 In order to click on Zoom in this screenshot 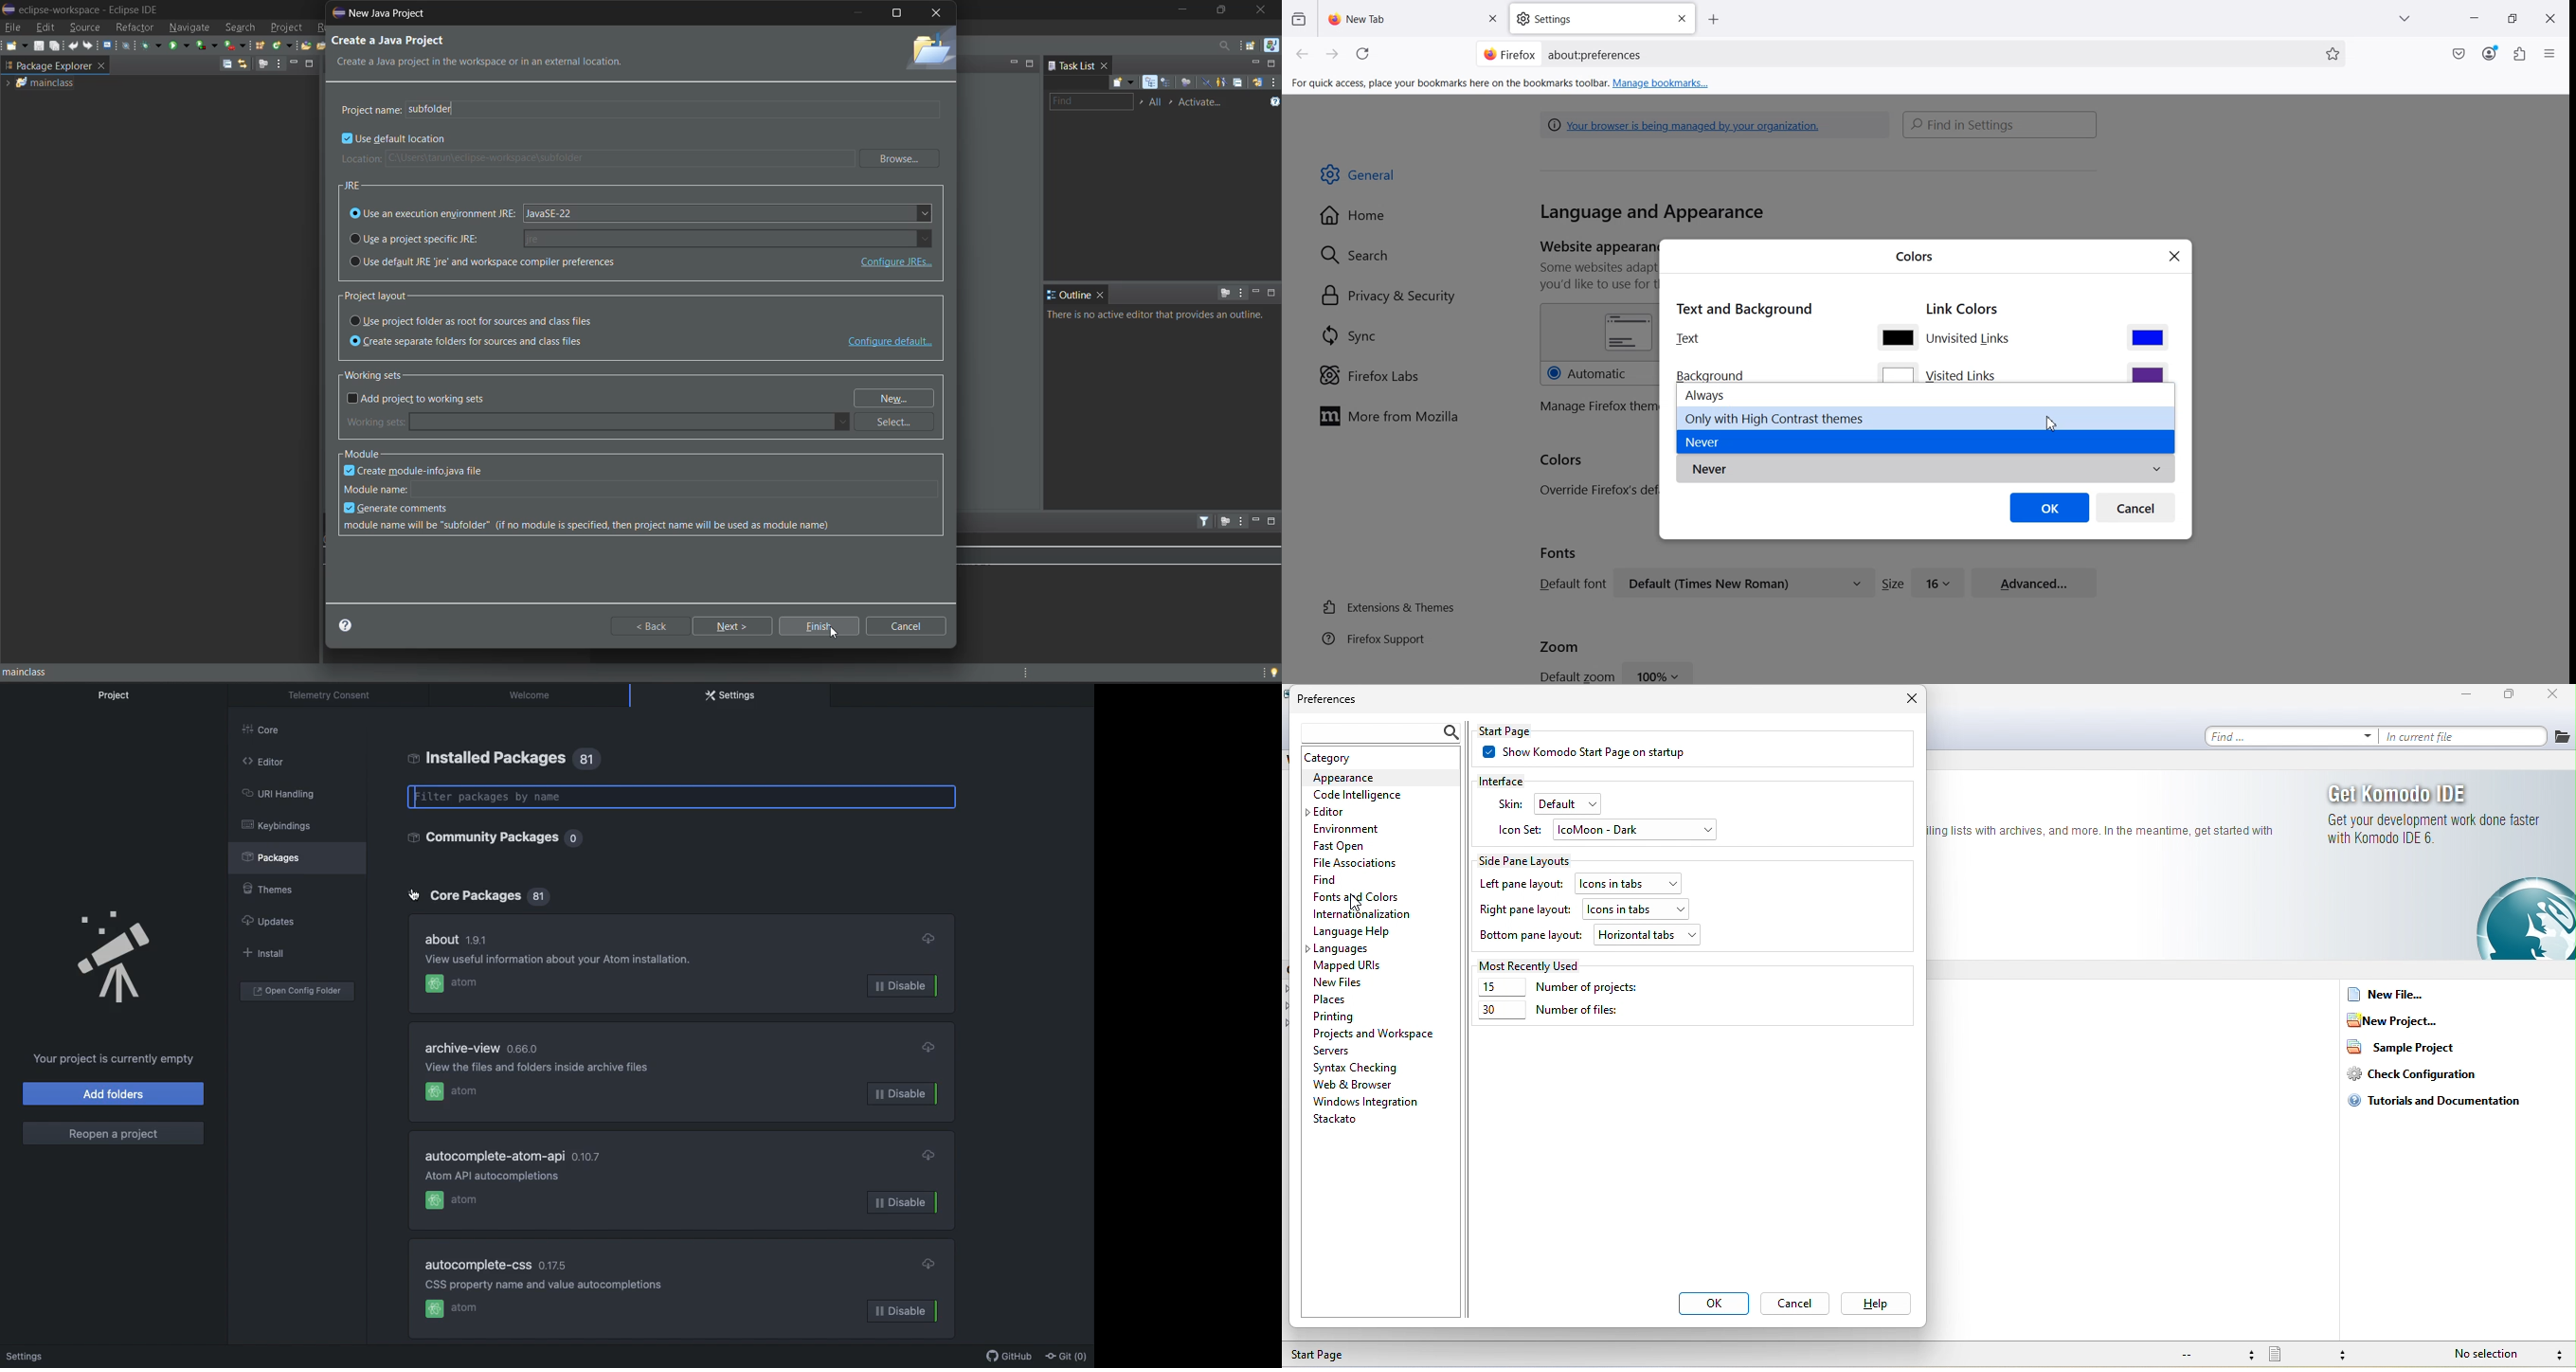, I will do `click(1559, 645)`.